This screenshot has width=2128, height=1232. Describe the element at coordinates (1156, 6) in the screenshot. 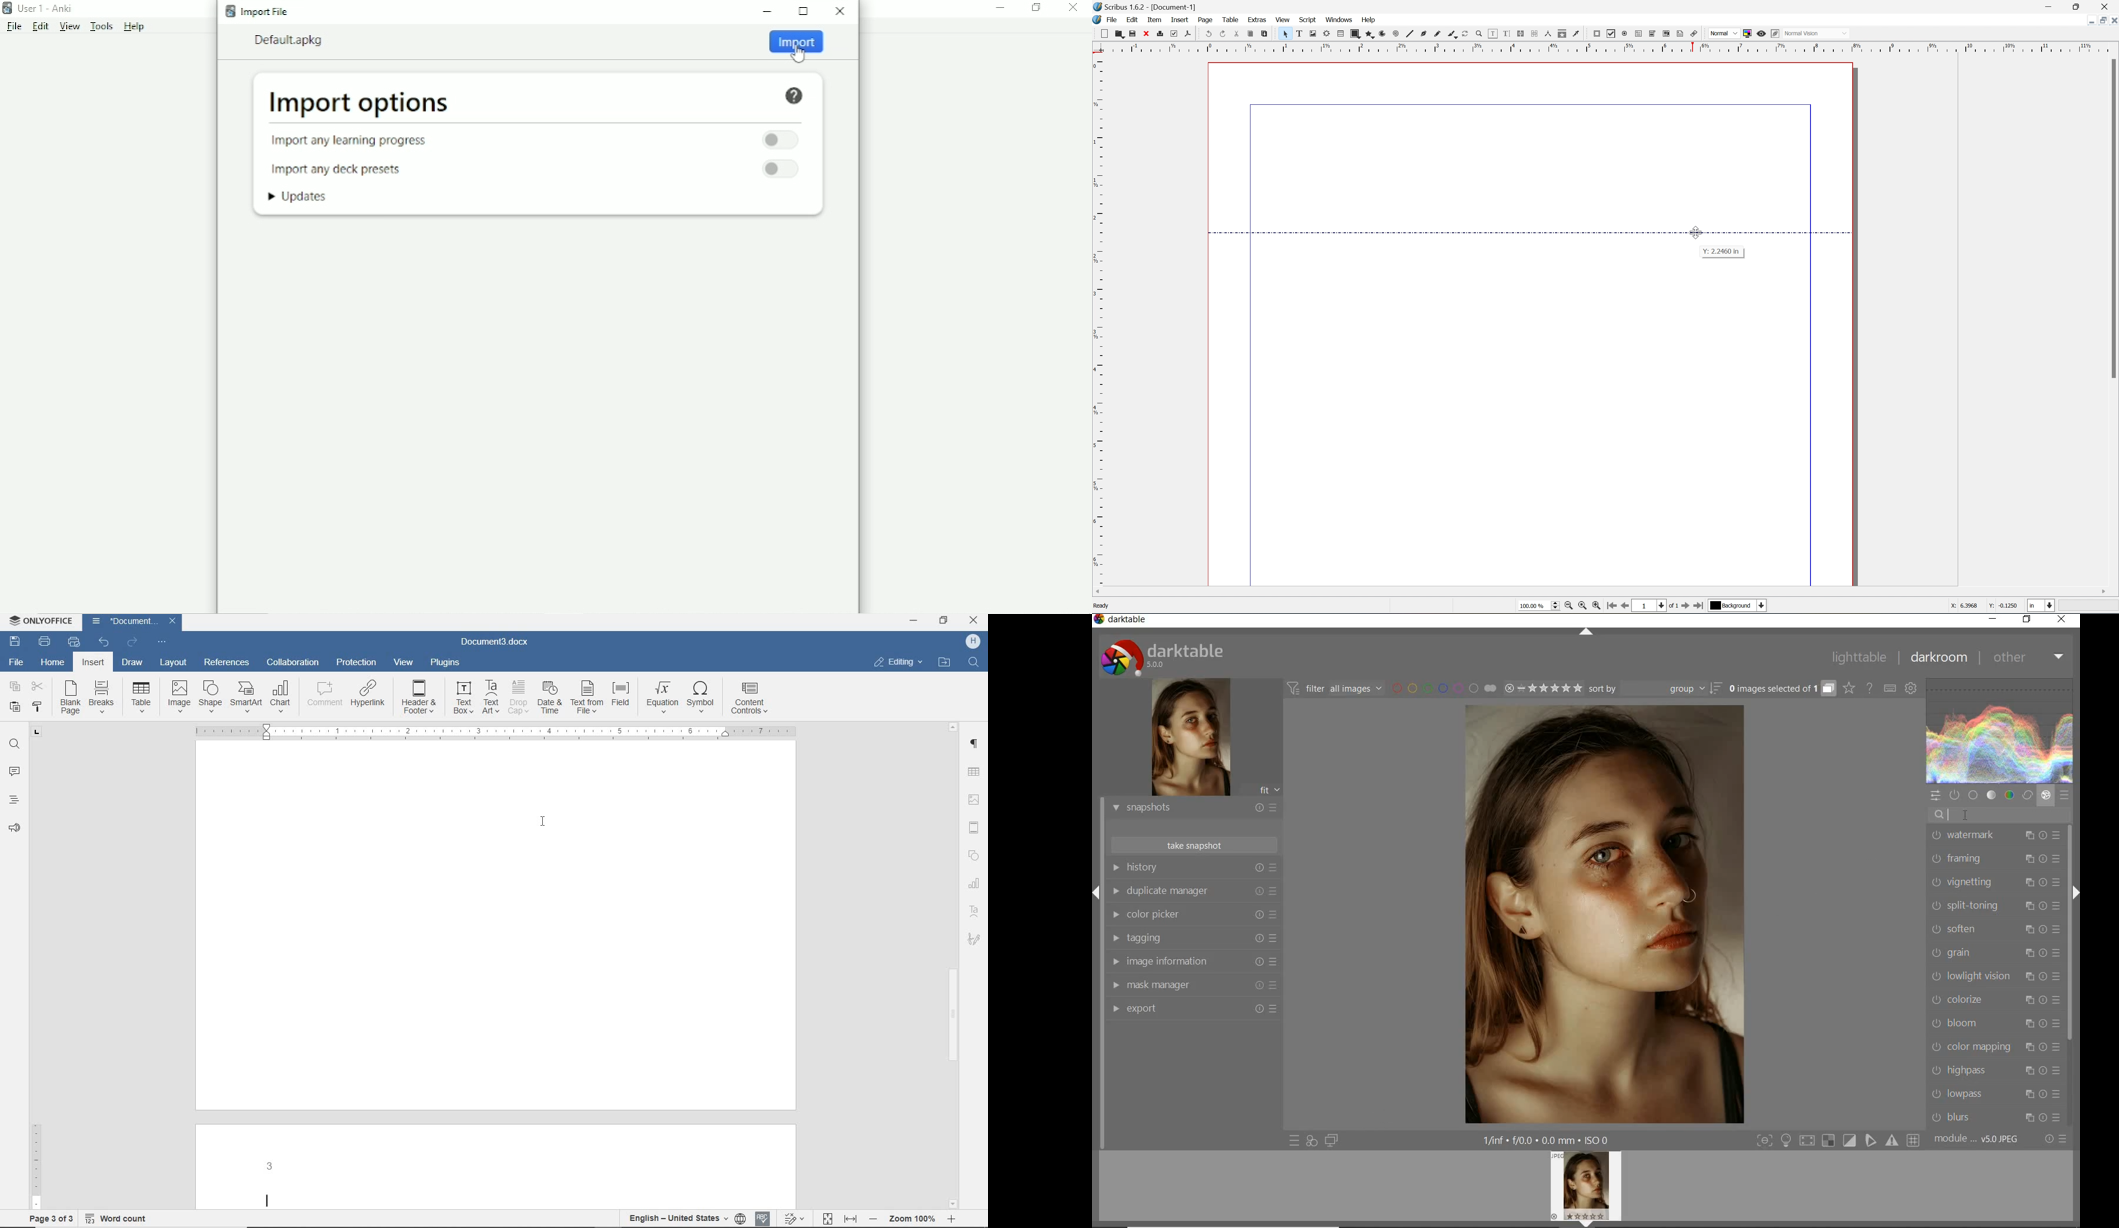

I see `Scribus 1.6.2 - [Document-1]` at that location.